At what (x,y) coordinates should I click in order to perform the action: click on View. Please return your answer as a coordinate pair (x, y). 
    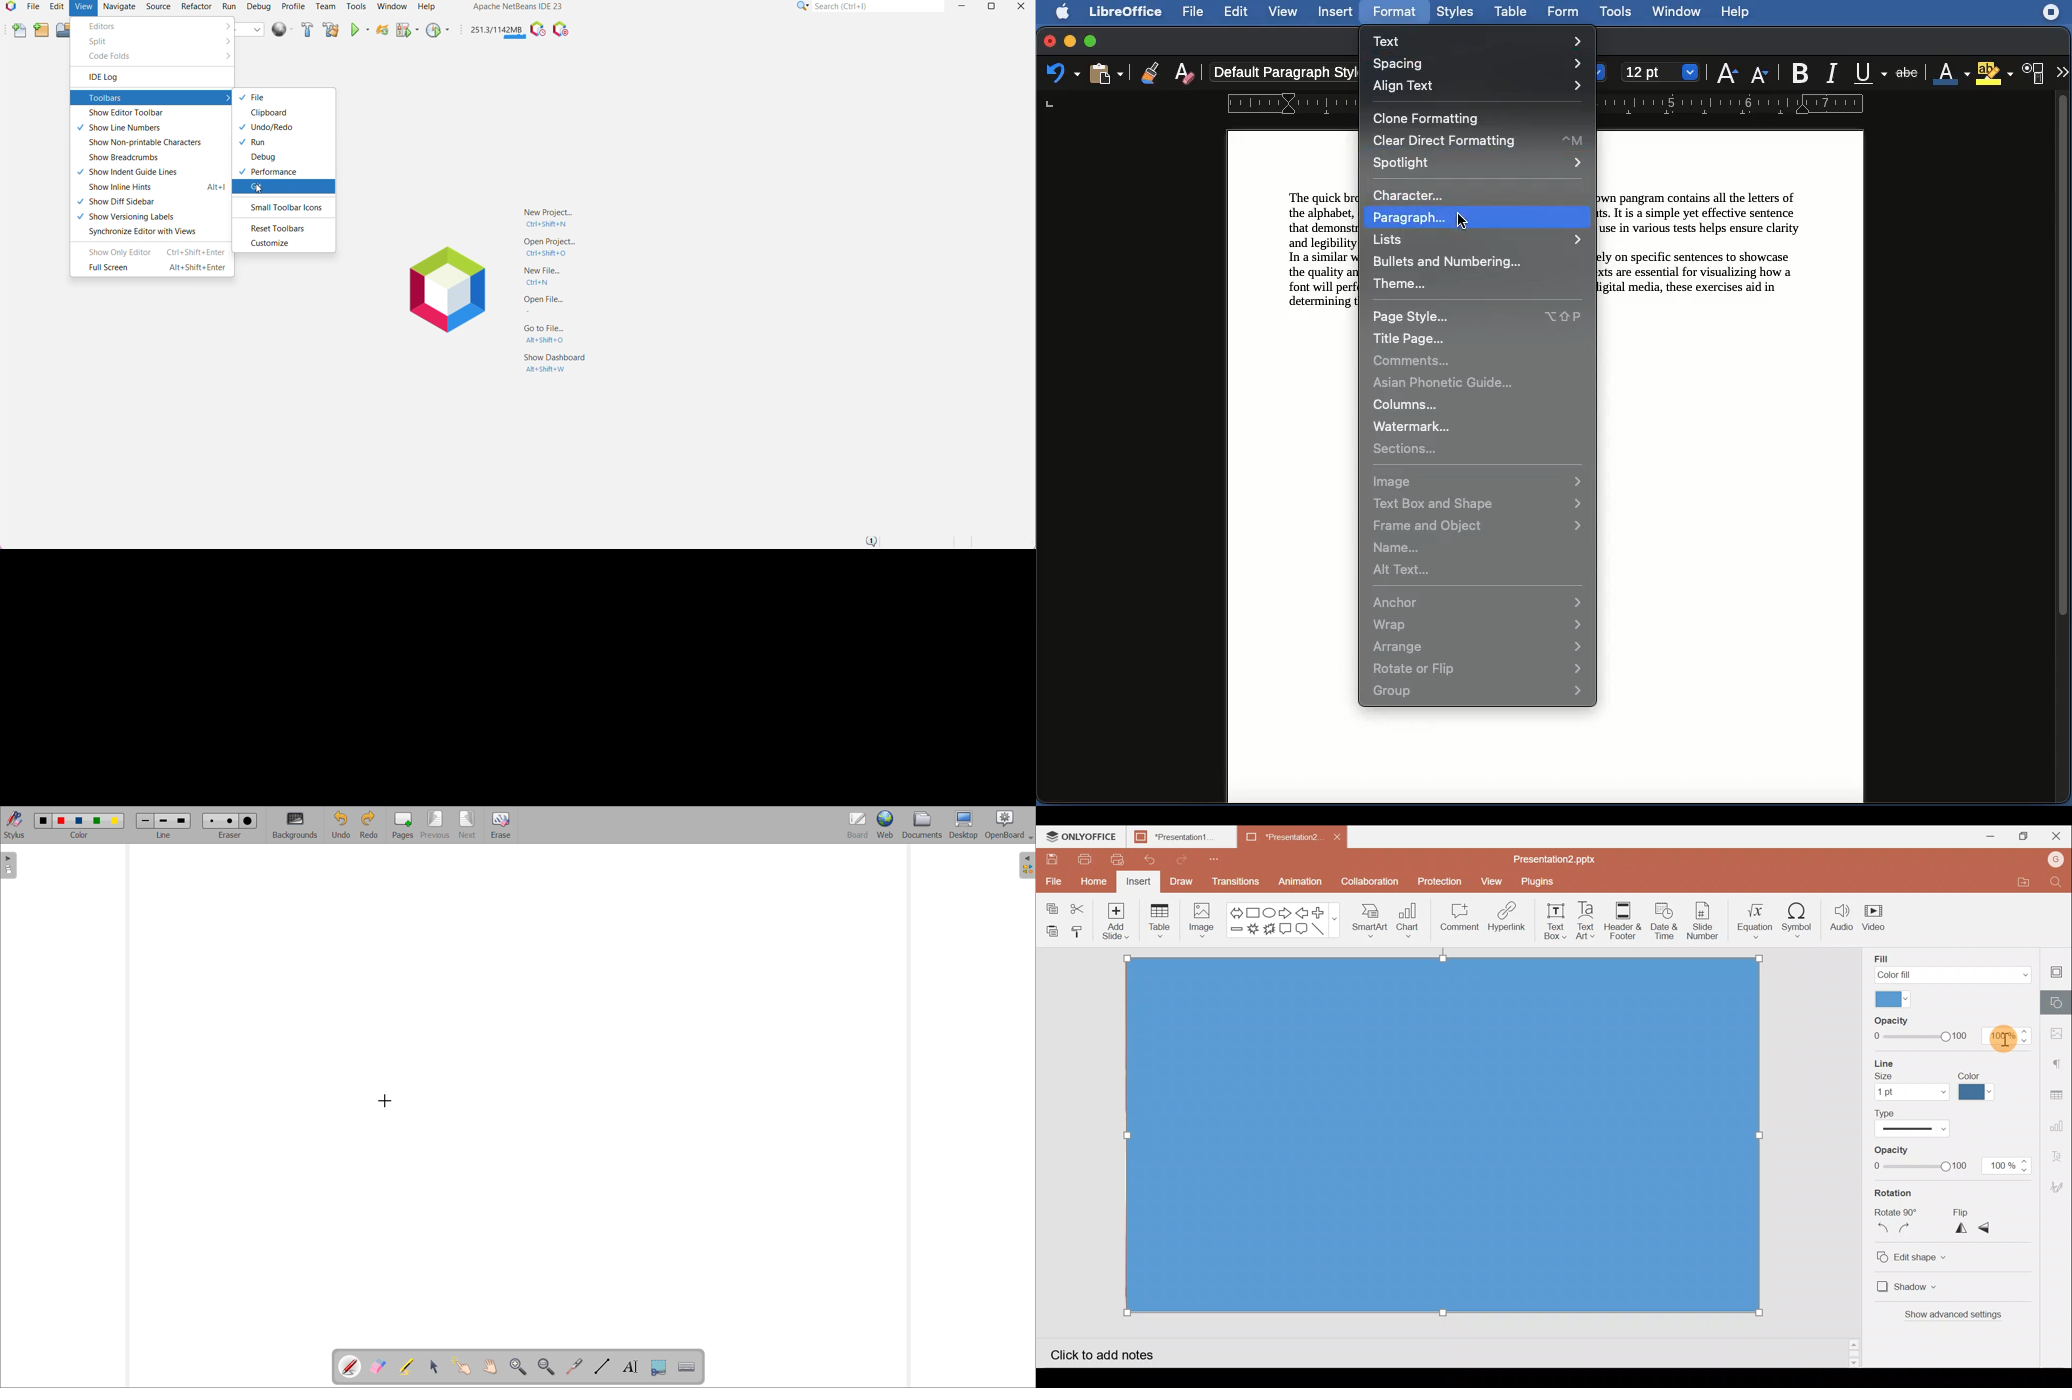
    Looking at the image, I should click on (1490, 882).